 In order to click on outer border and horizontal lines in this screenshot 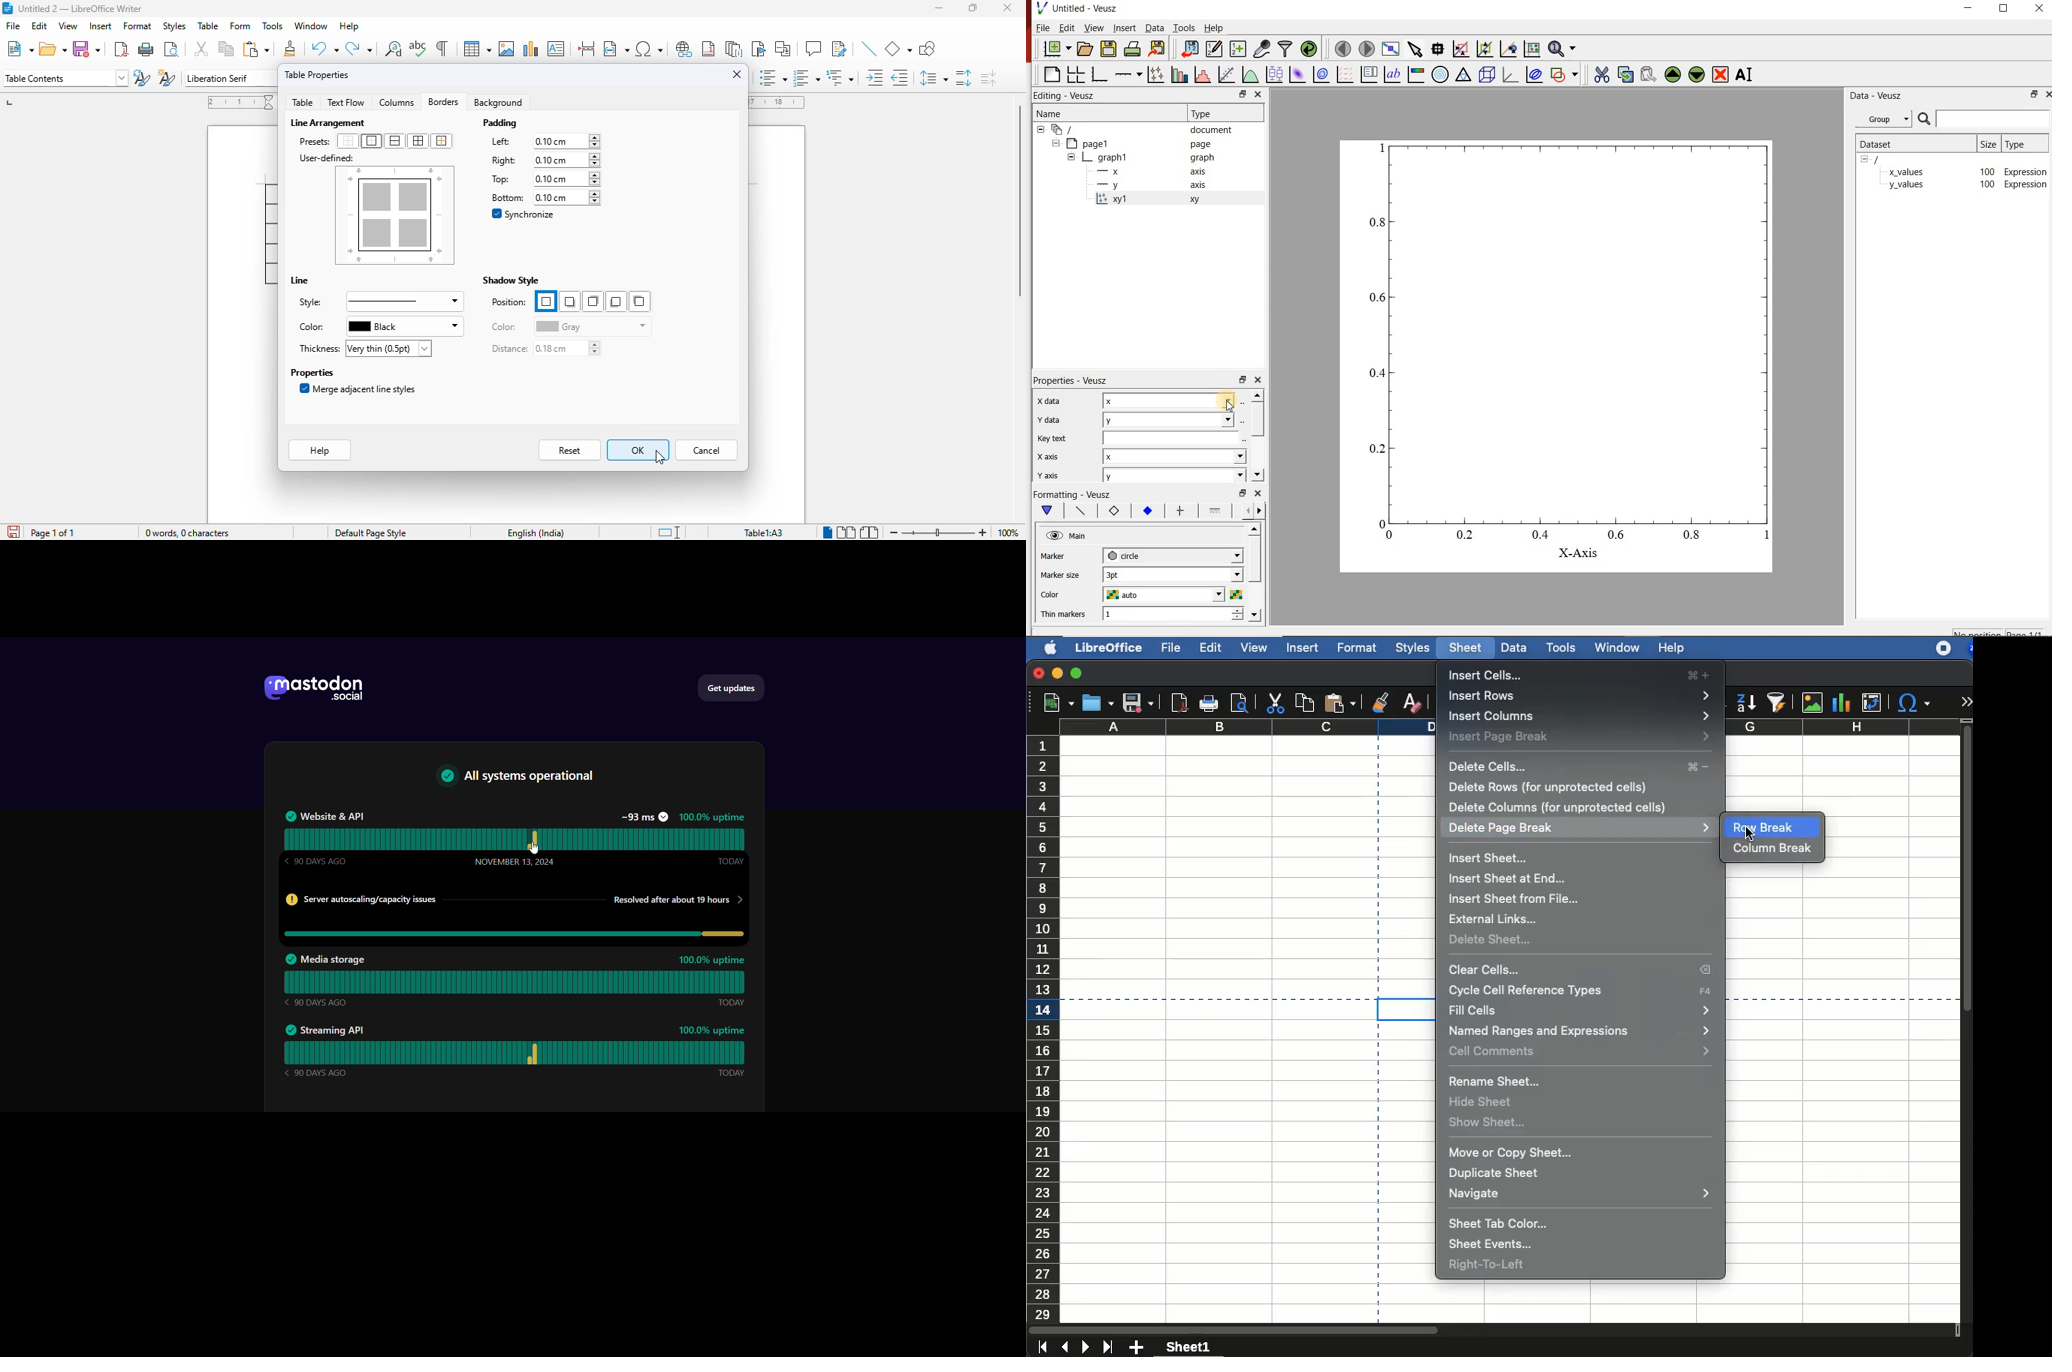, I will do `click(394, 141)`.